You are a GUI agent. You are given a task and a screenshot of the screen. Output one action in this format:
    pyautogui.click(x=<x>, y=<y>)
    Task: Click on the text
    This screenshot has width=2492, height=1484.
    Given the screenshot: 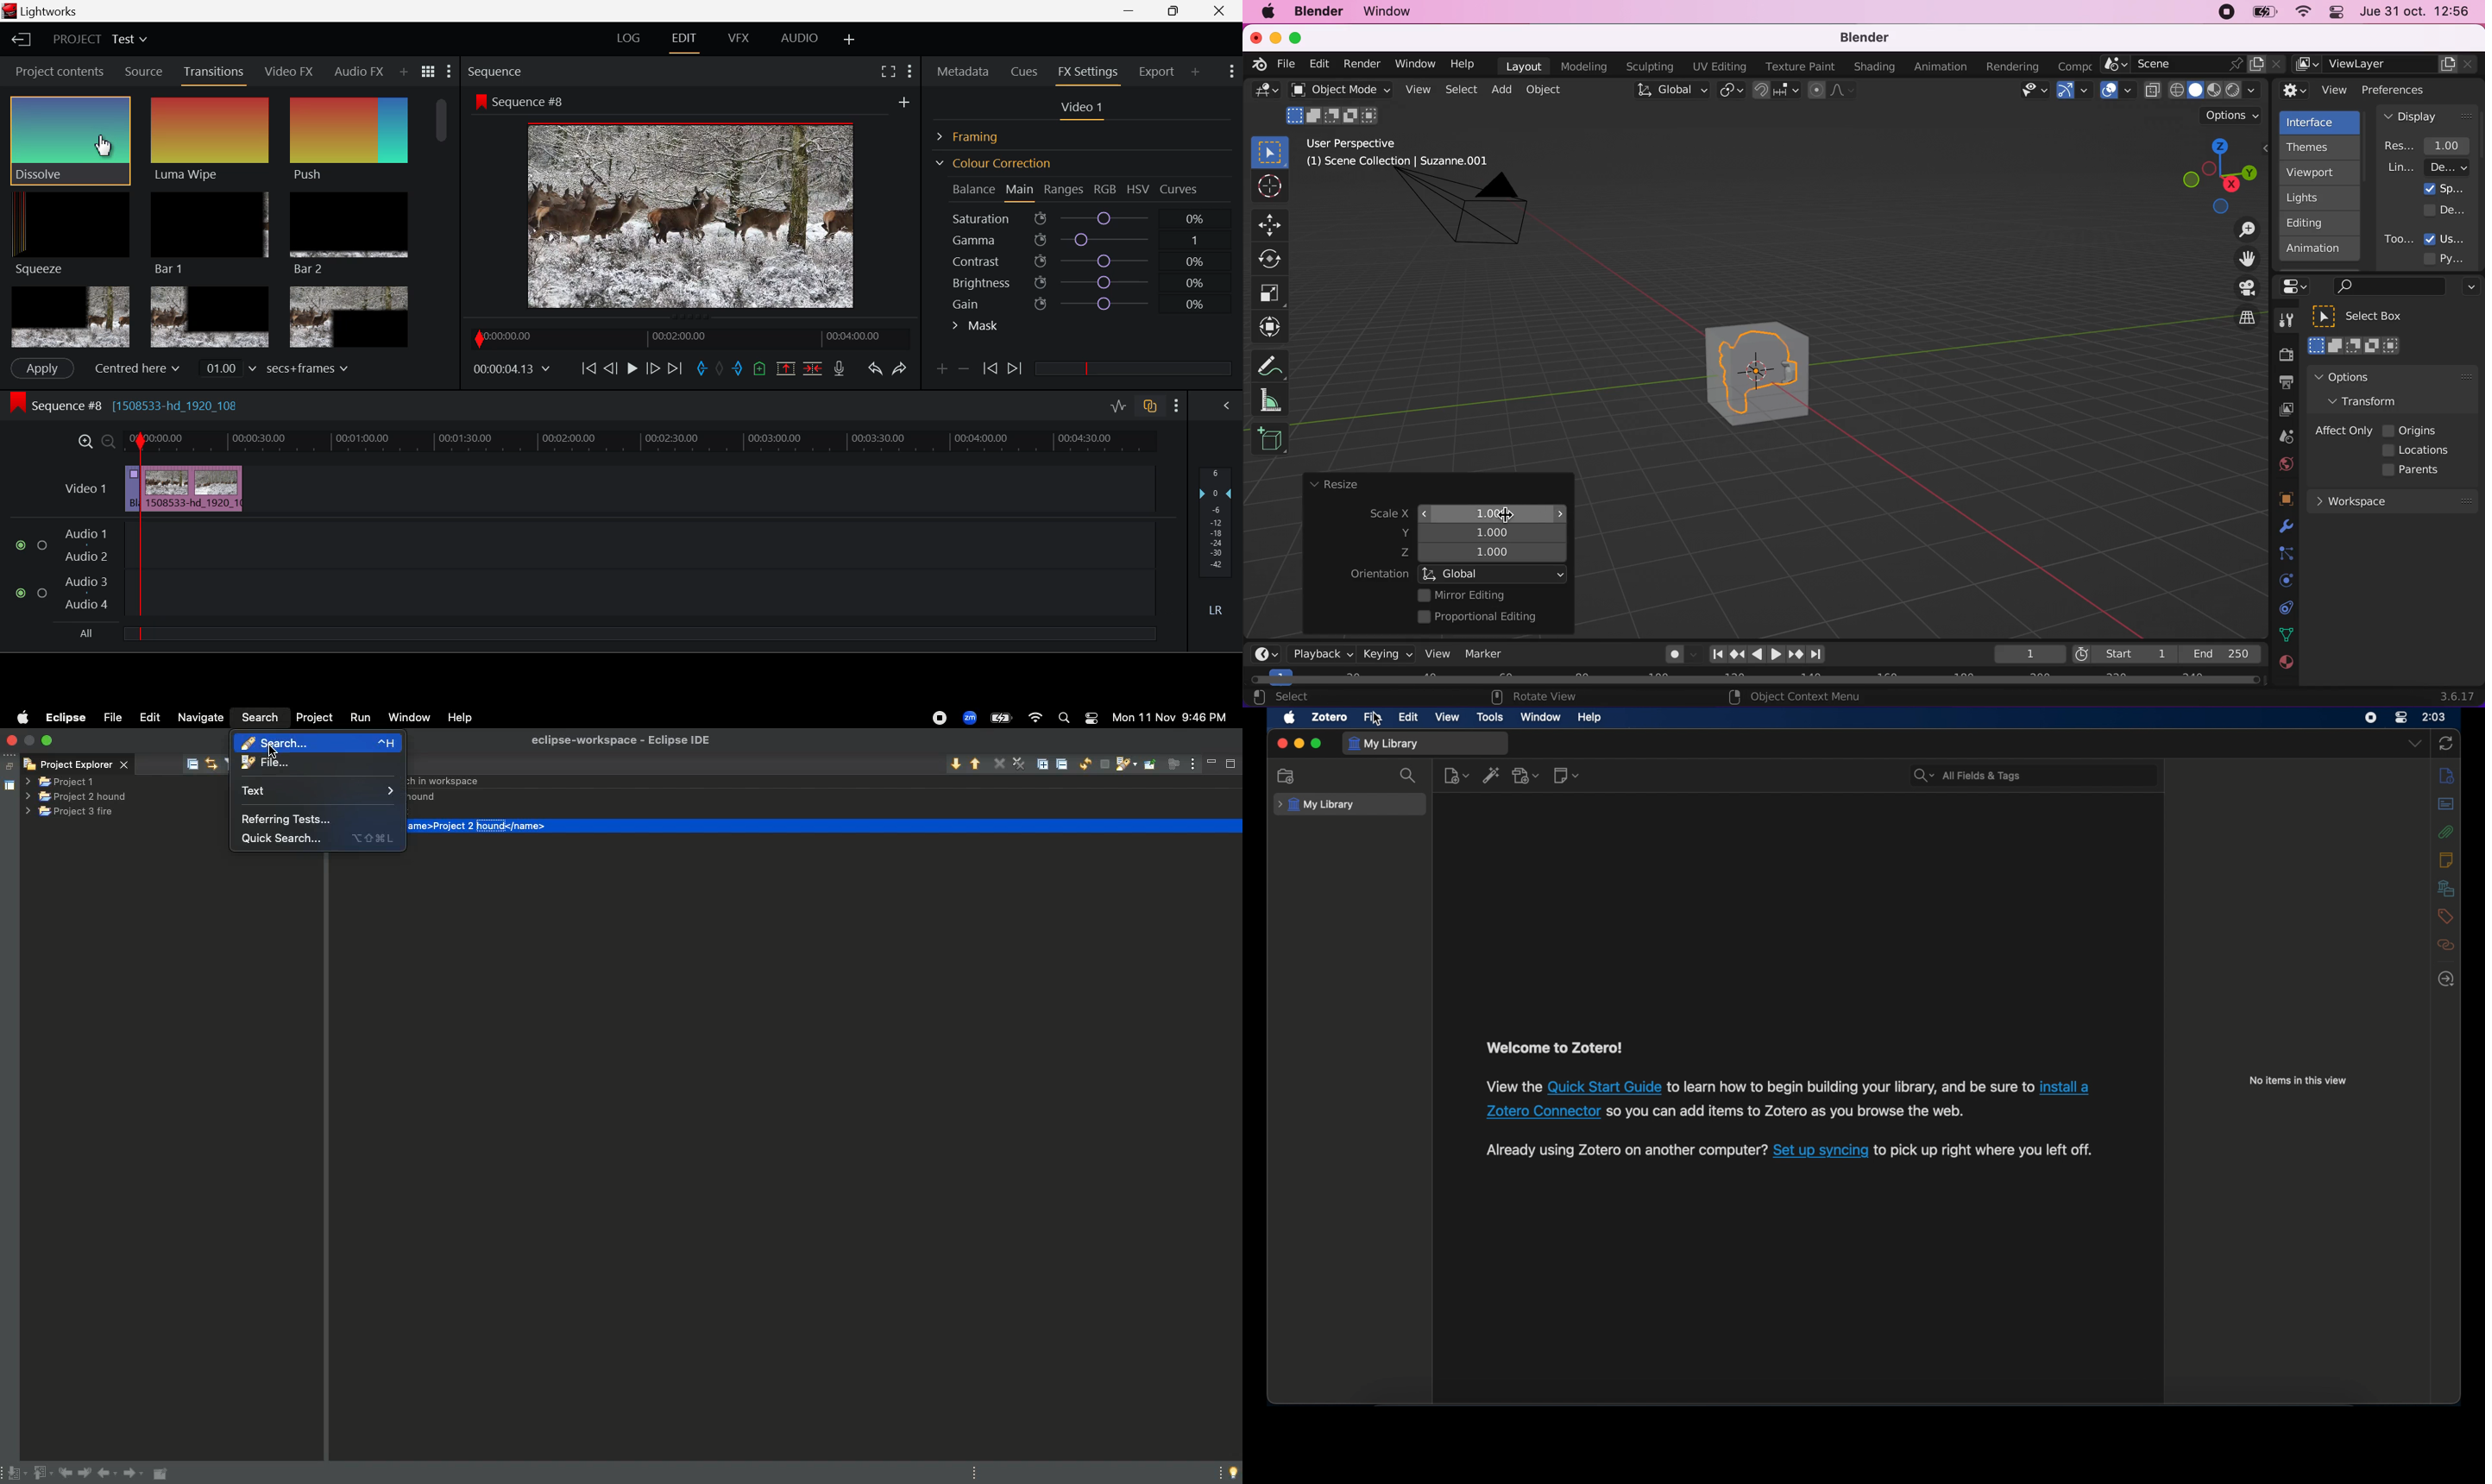 What is the action you would take?
    pyautogui.click(x=1626, y=1151)
    